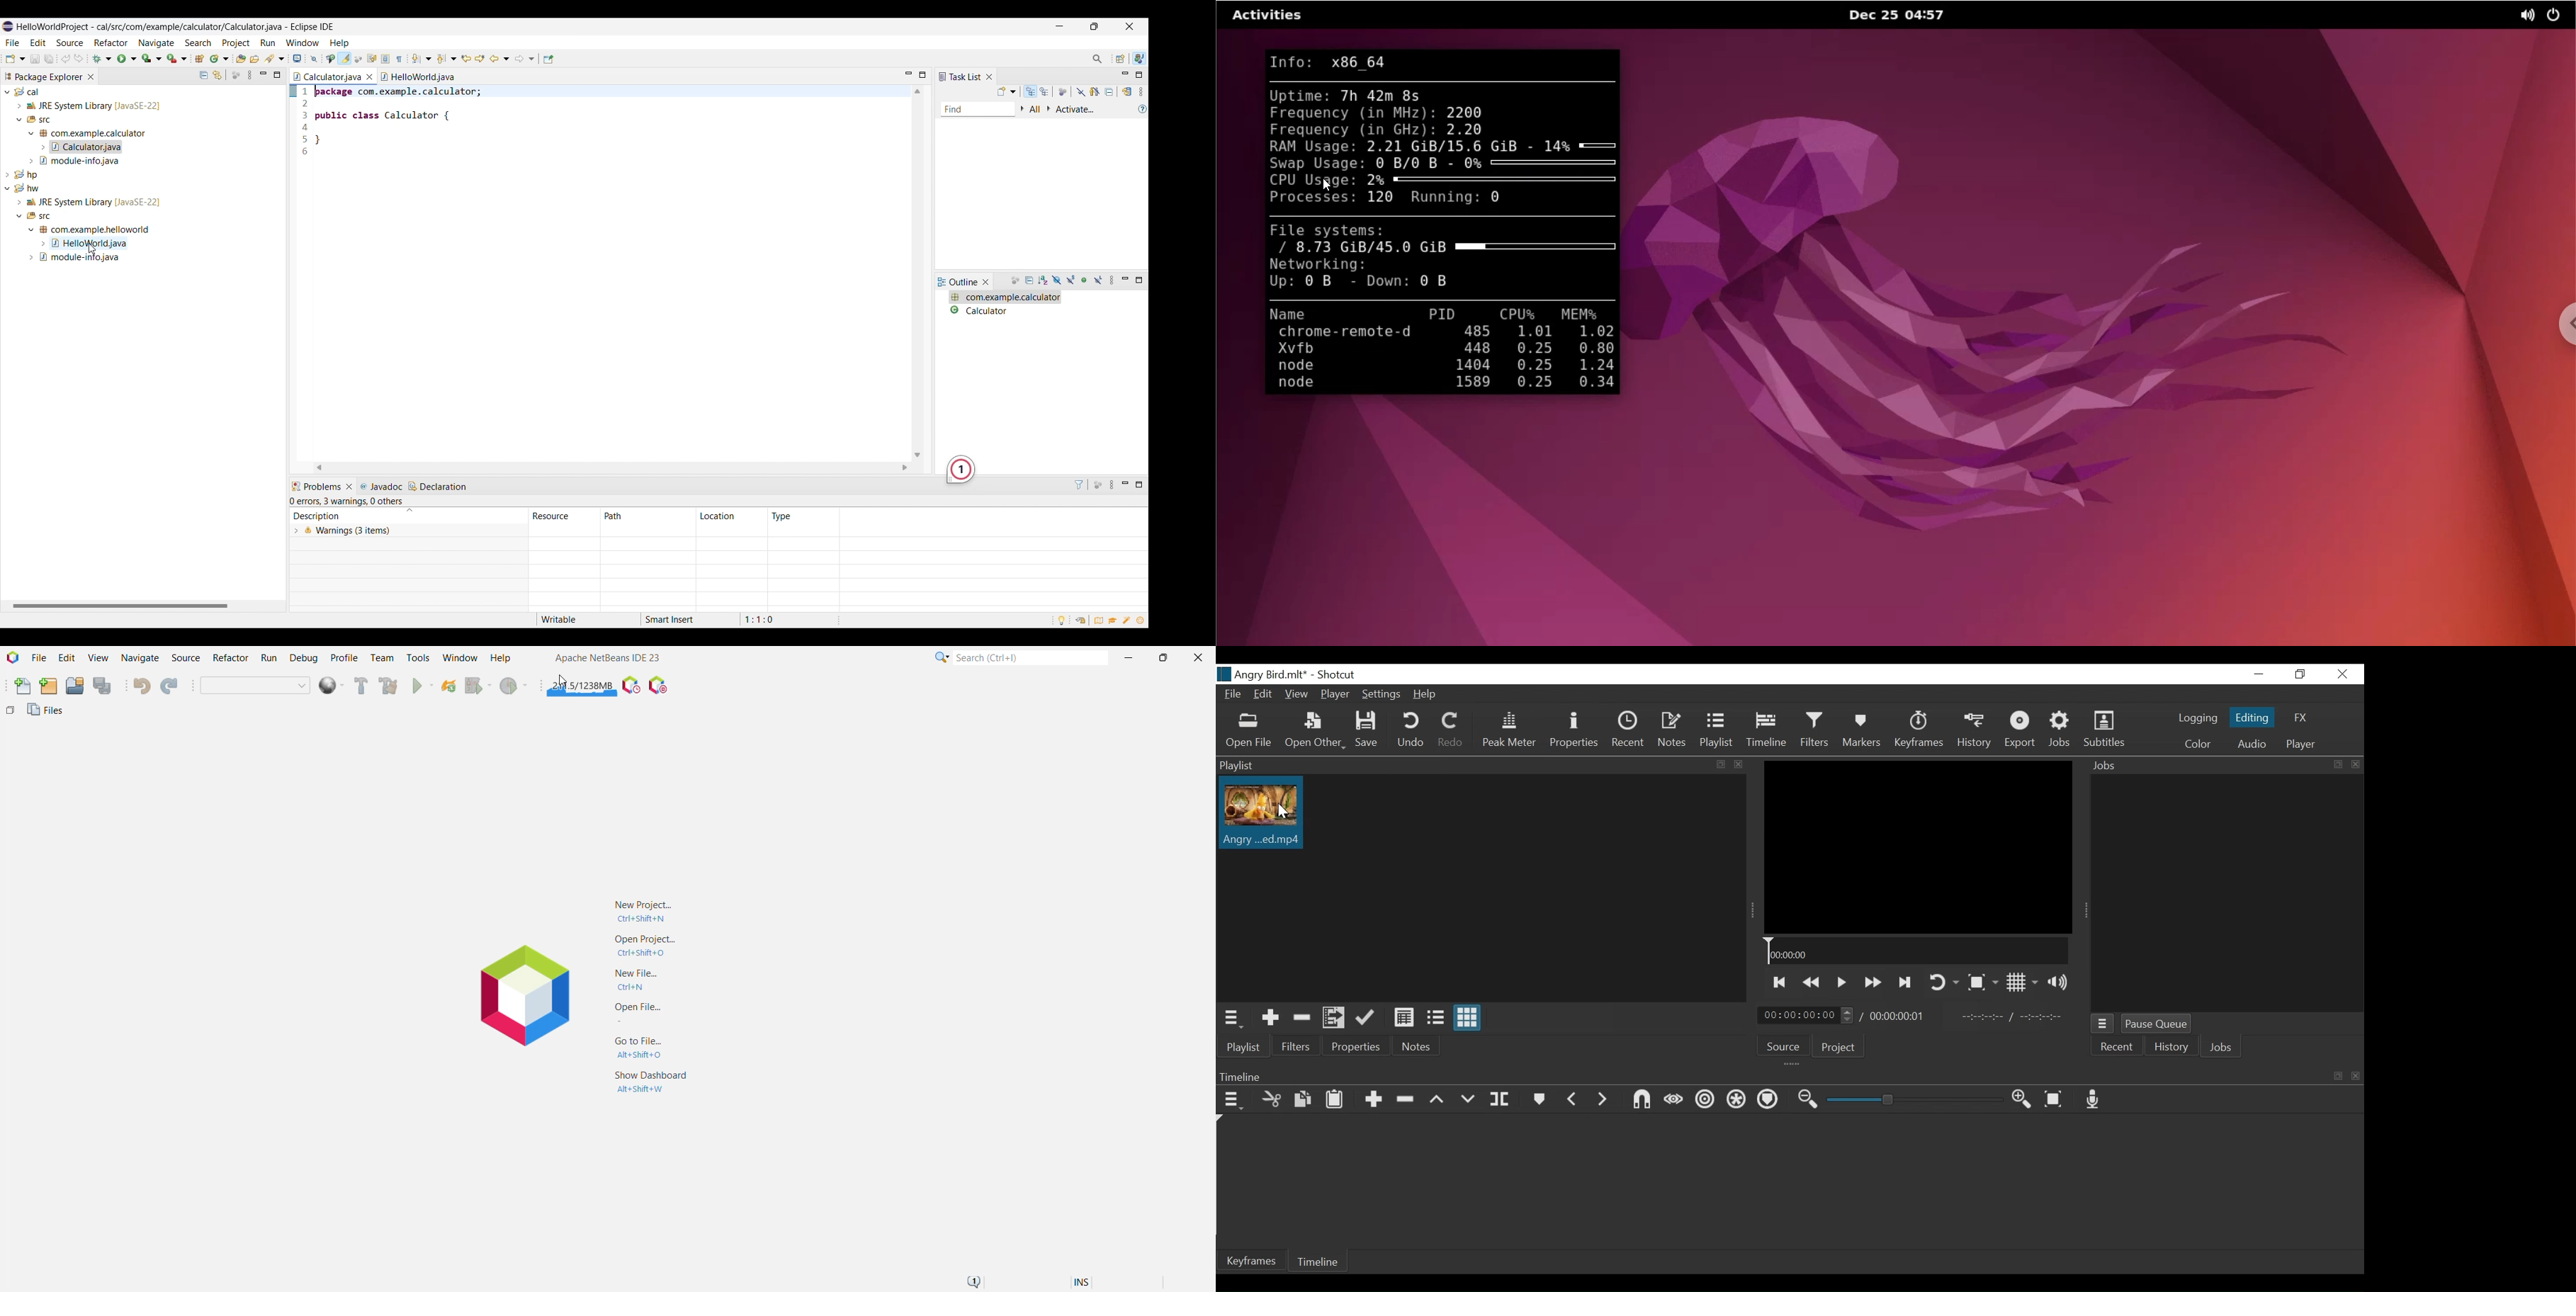 The image size is (2576, 1316). Describe the element at coordinates (1036, 109) in the screenshot. I see `Edit task working sets` at that location.